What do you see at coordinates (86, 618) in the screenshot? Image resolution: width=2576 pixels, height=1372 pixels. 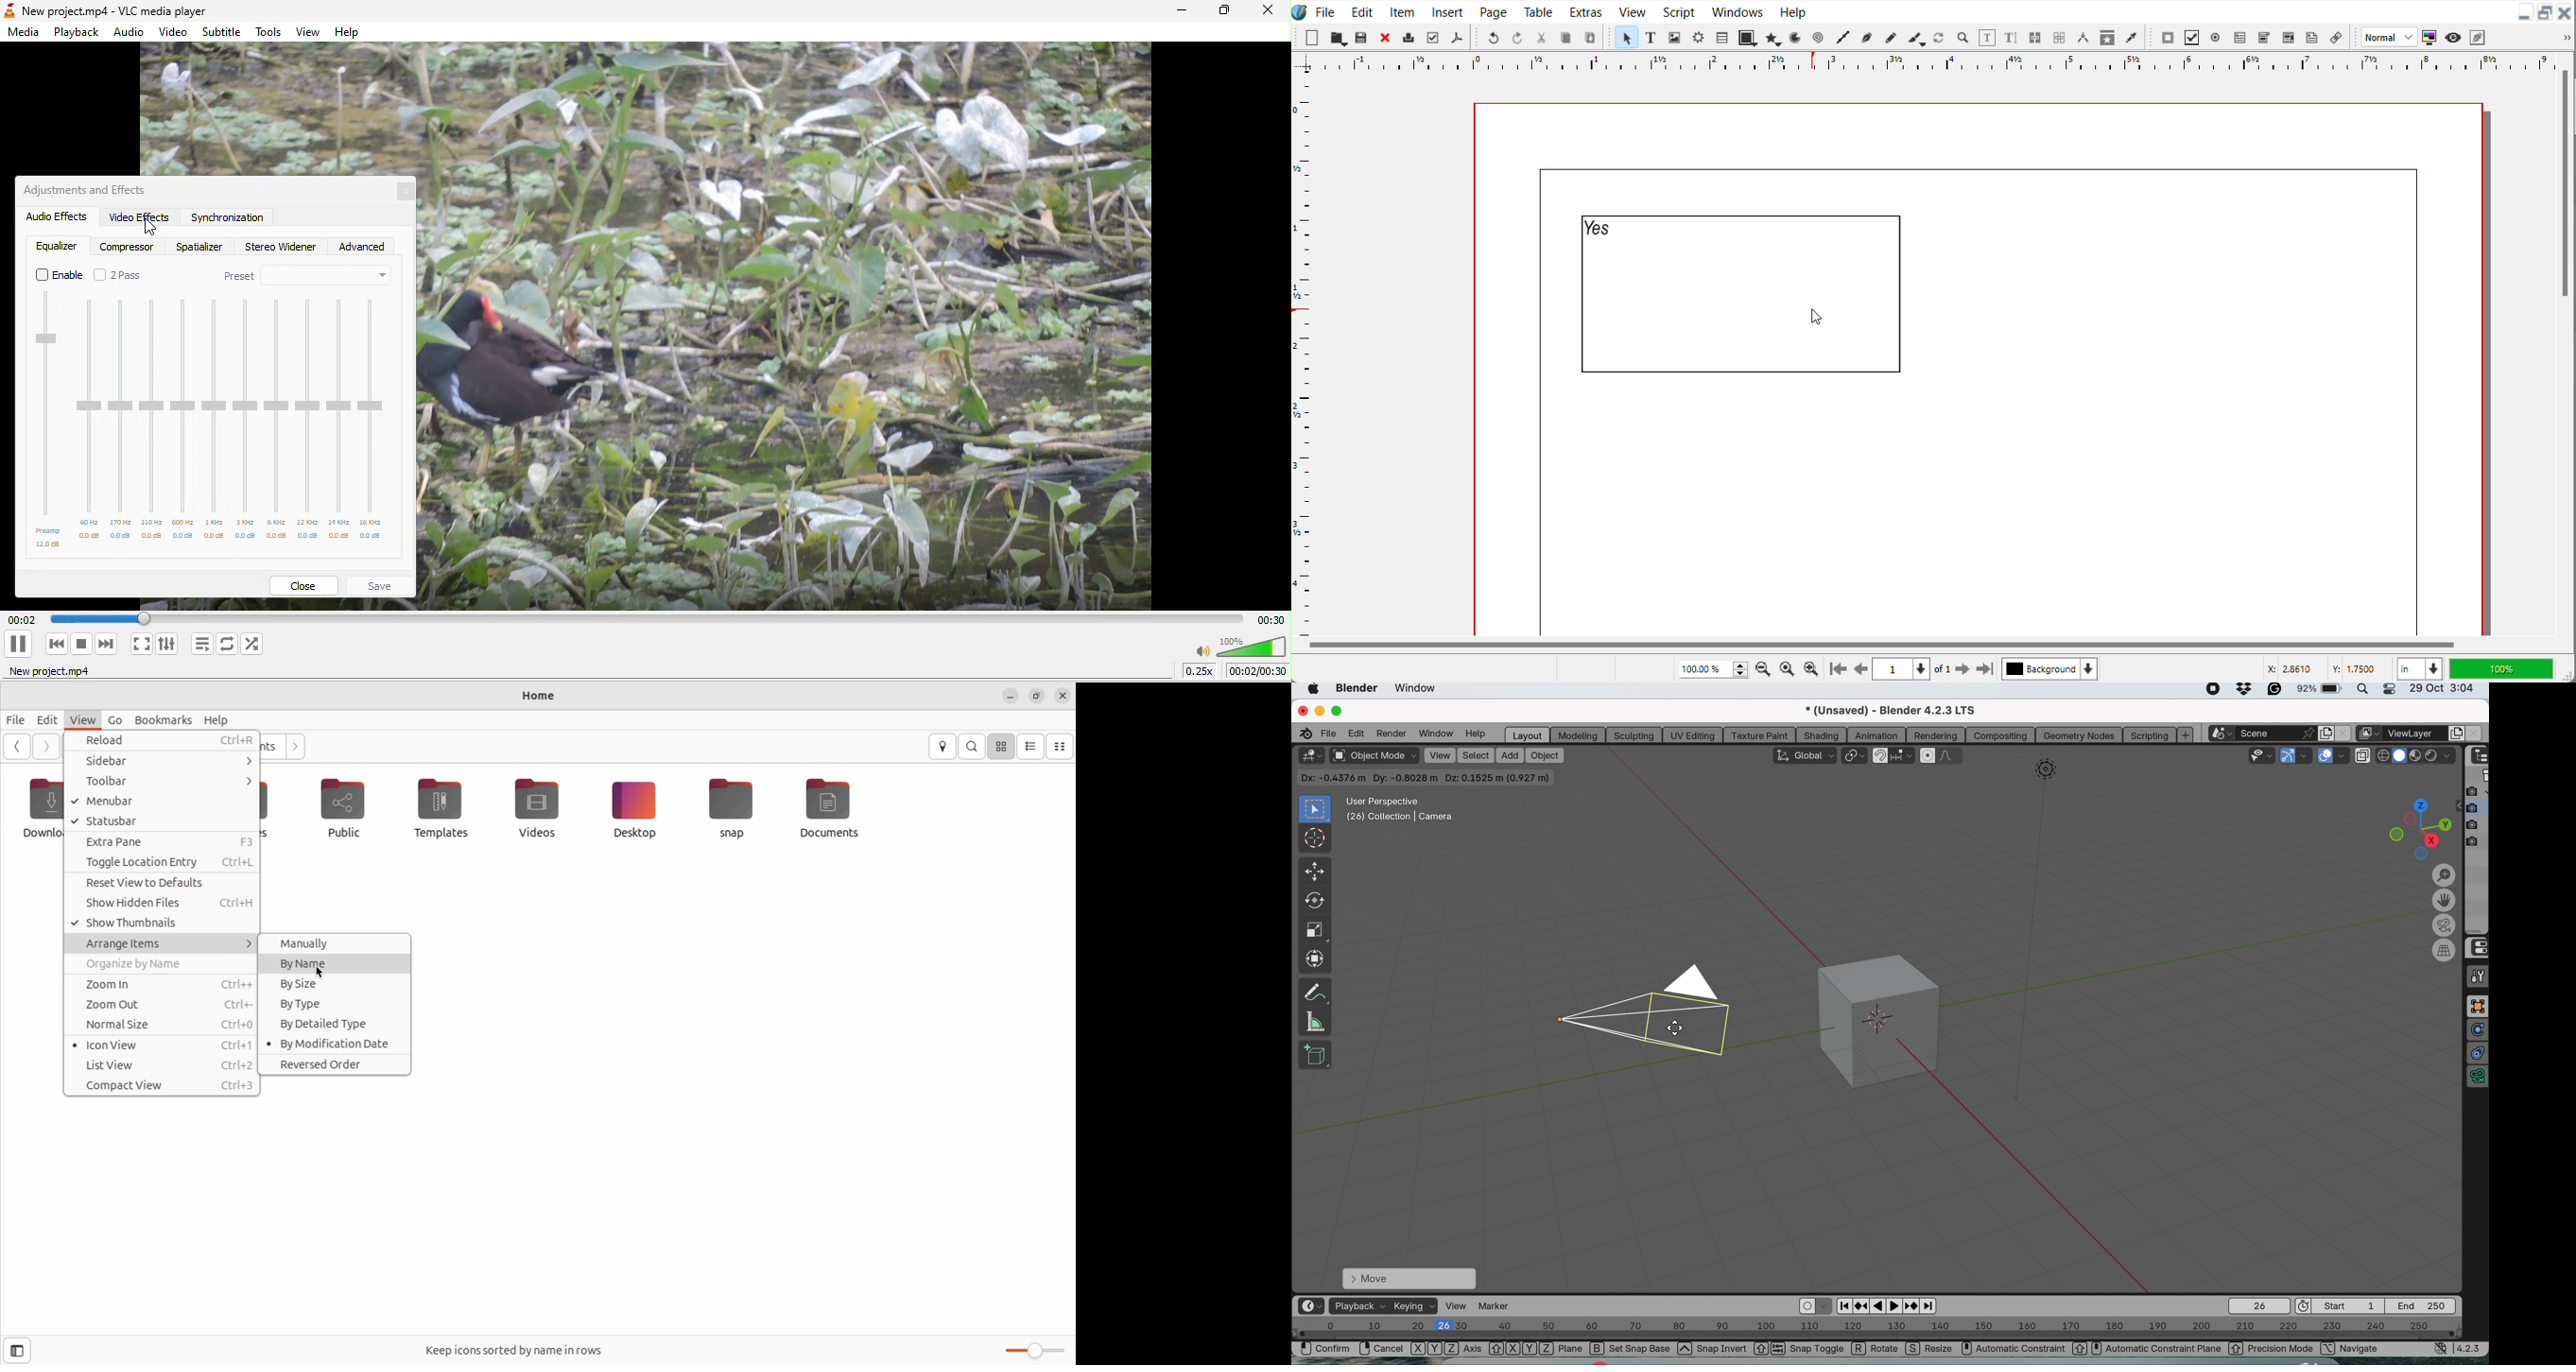 I see `00.02` at bounding box center [86, 618].